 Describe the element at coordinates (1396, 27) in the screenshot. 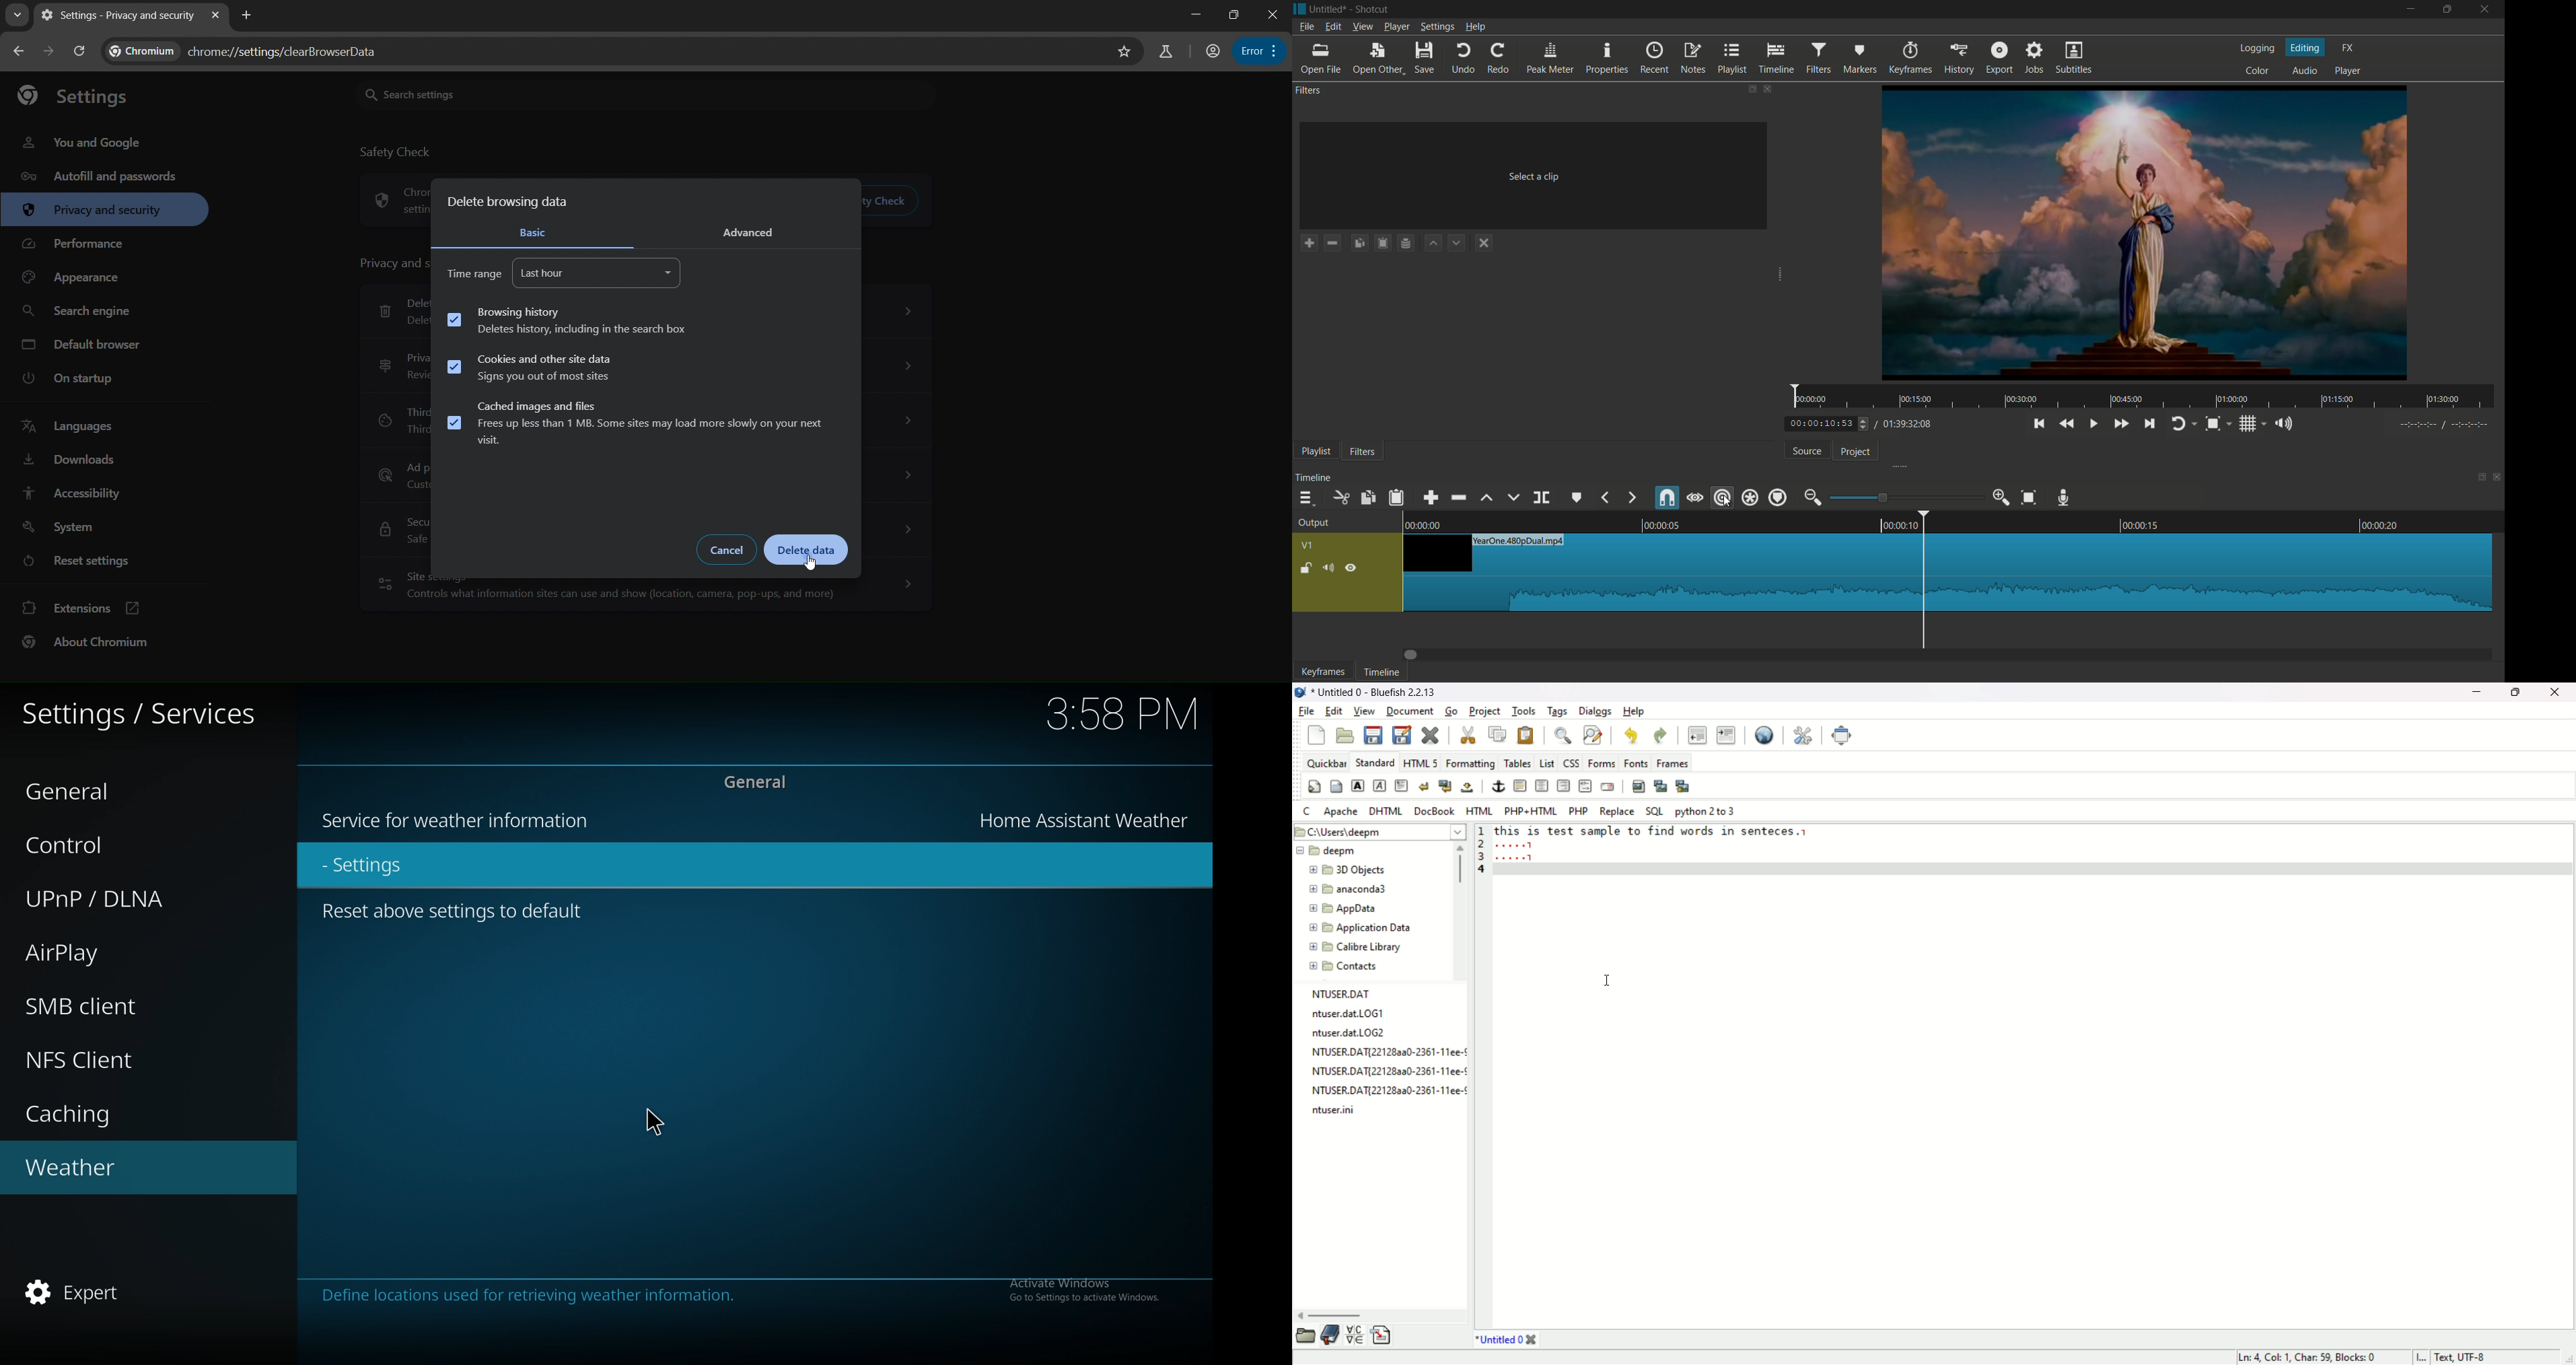

I see `player menu` at that location.